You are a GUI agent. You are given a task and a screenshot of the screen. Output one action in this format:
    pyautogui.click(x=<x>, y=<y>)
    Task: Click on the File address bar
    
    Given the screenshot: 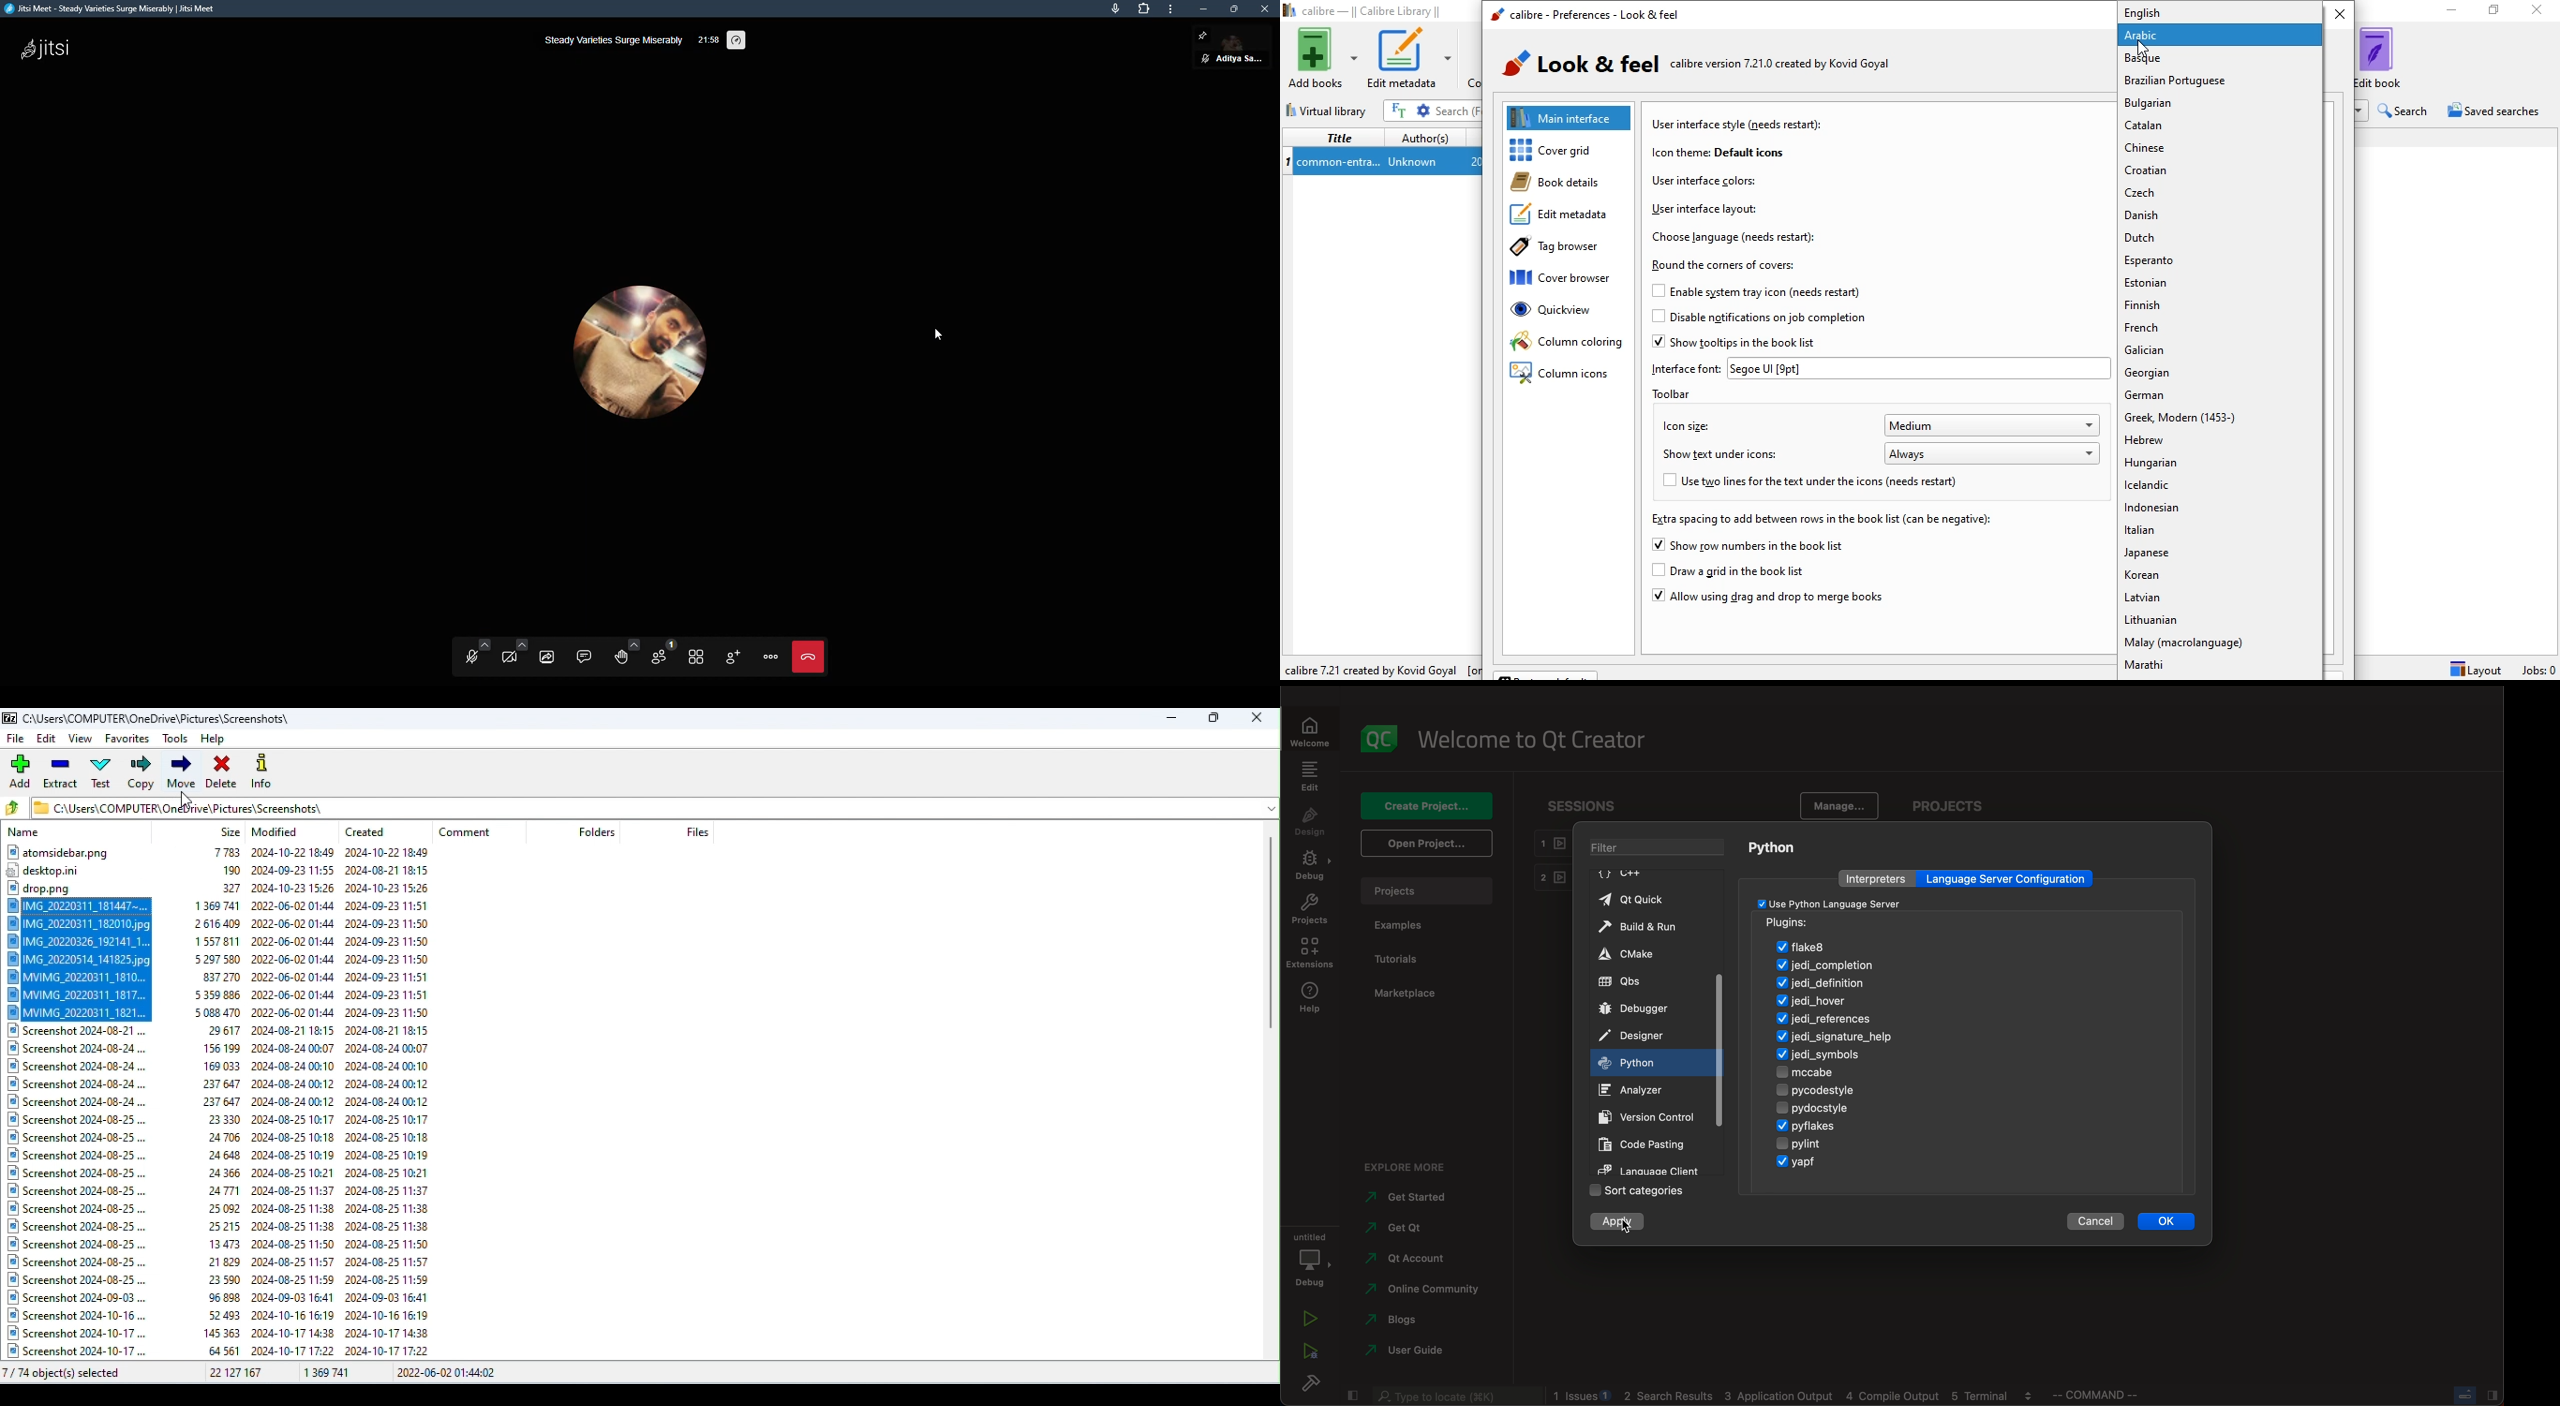 What is the action you would take?
    pyautogui.click(x=643, y=806)
    